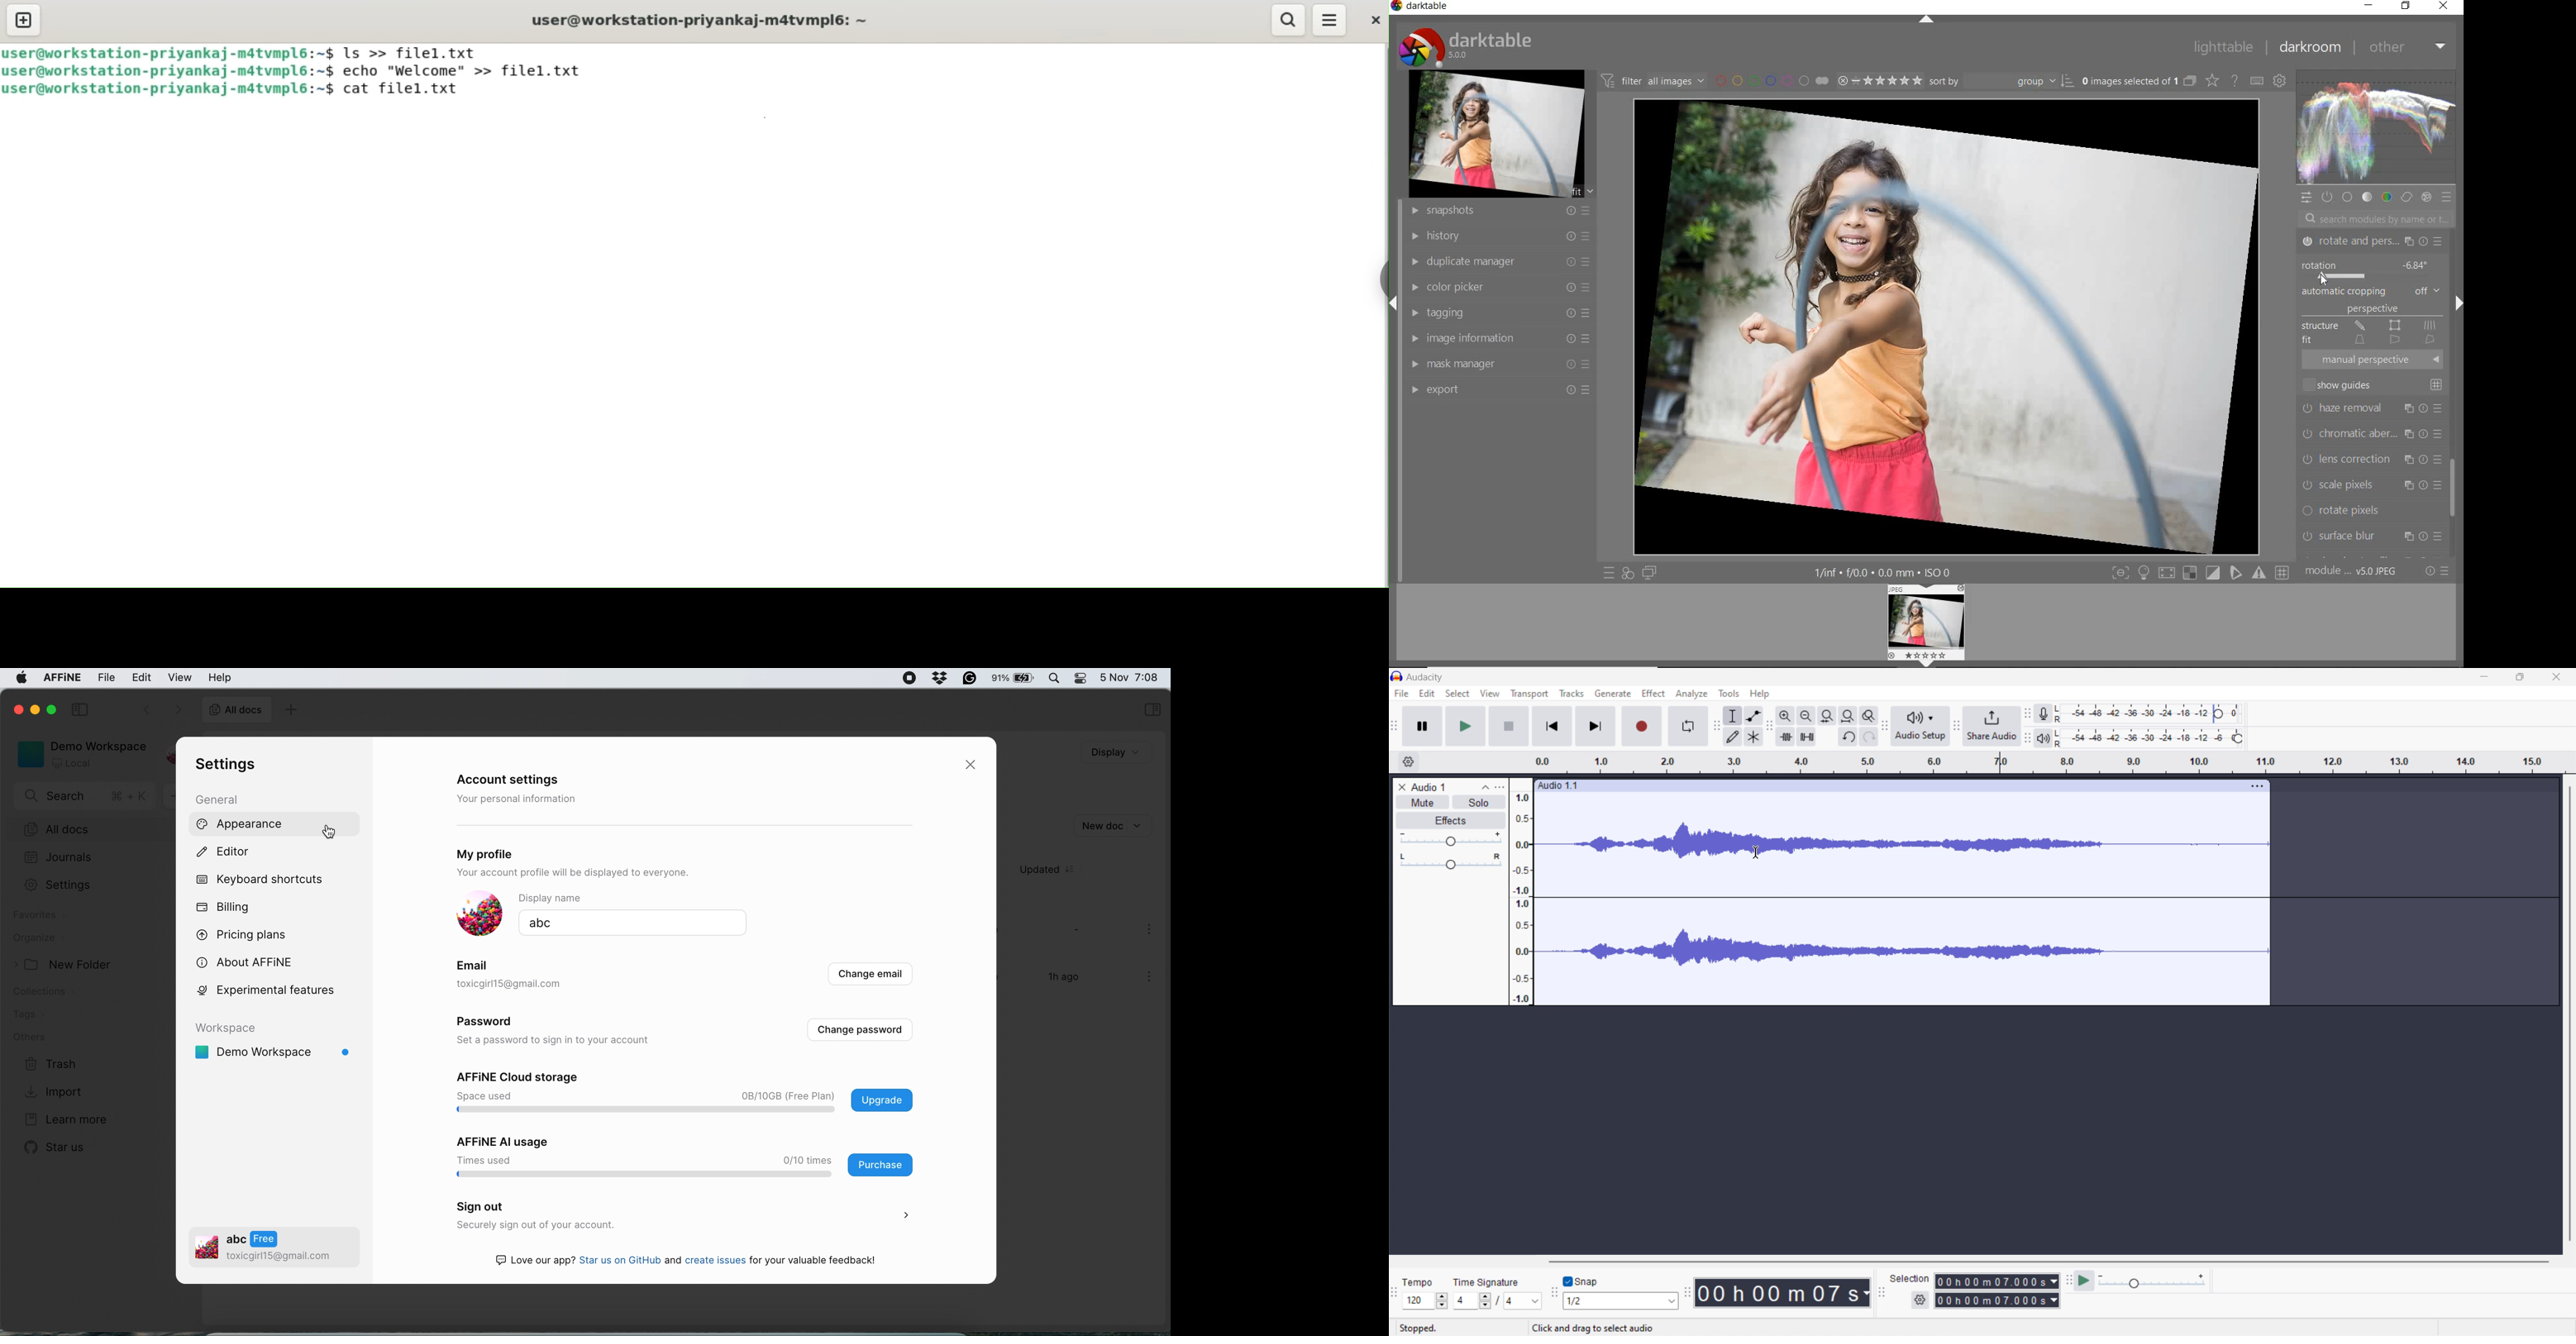  Describe the element at coordinates (57, 885) in the screenshot. I see `settings` at that location.